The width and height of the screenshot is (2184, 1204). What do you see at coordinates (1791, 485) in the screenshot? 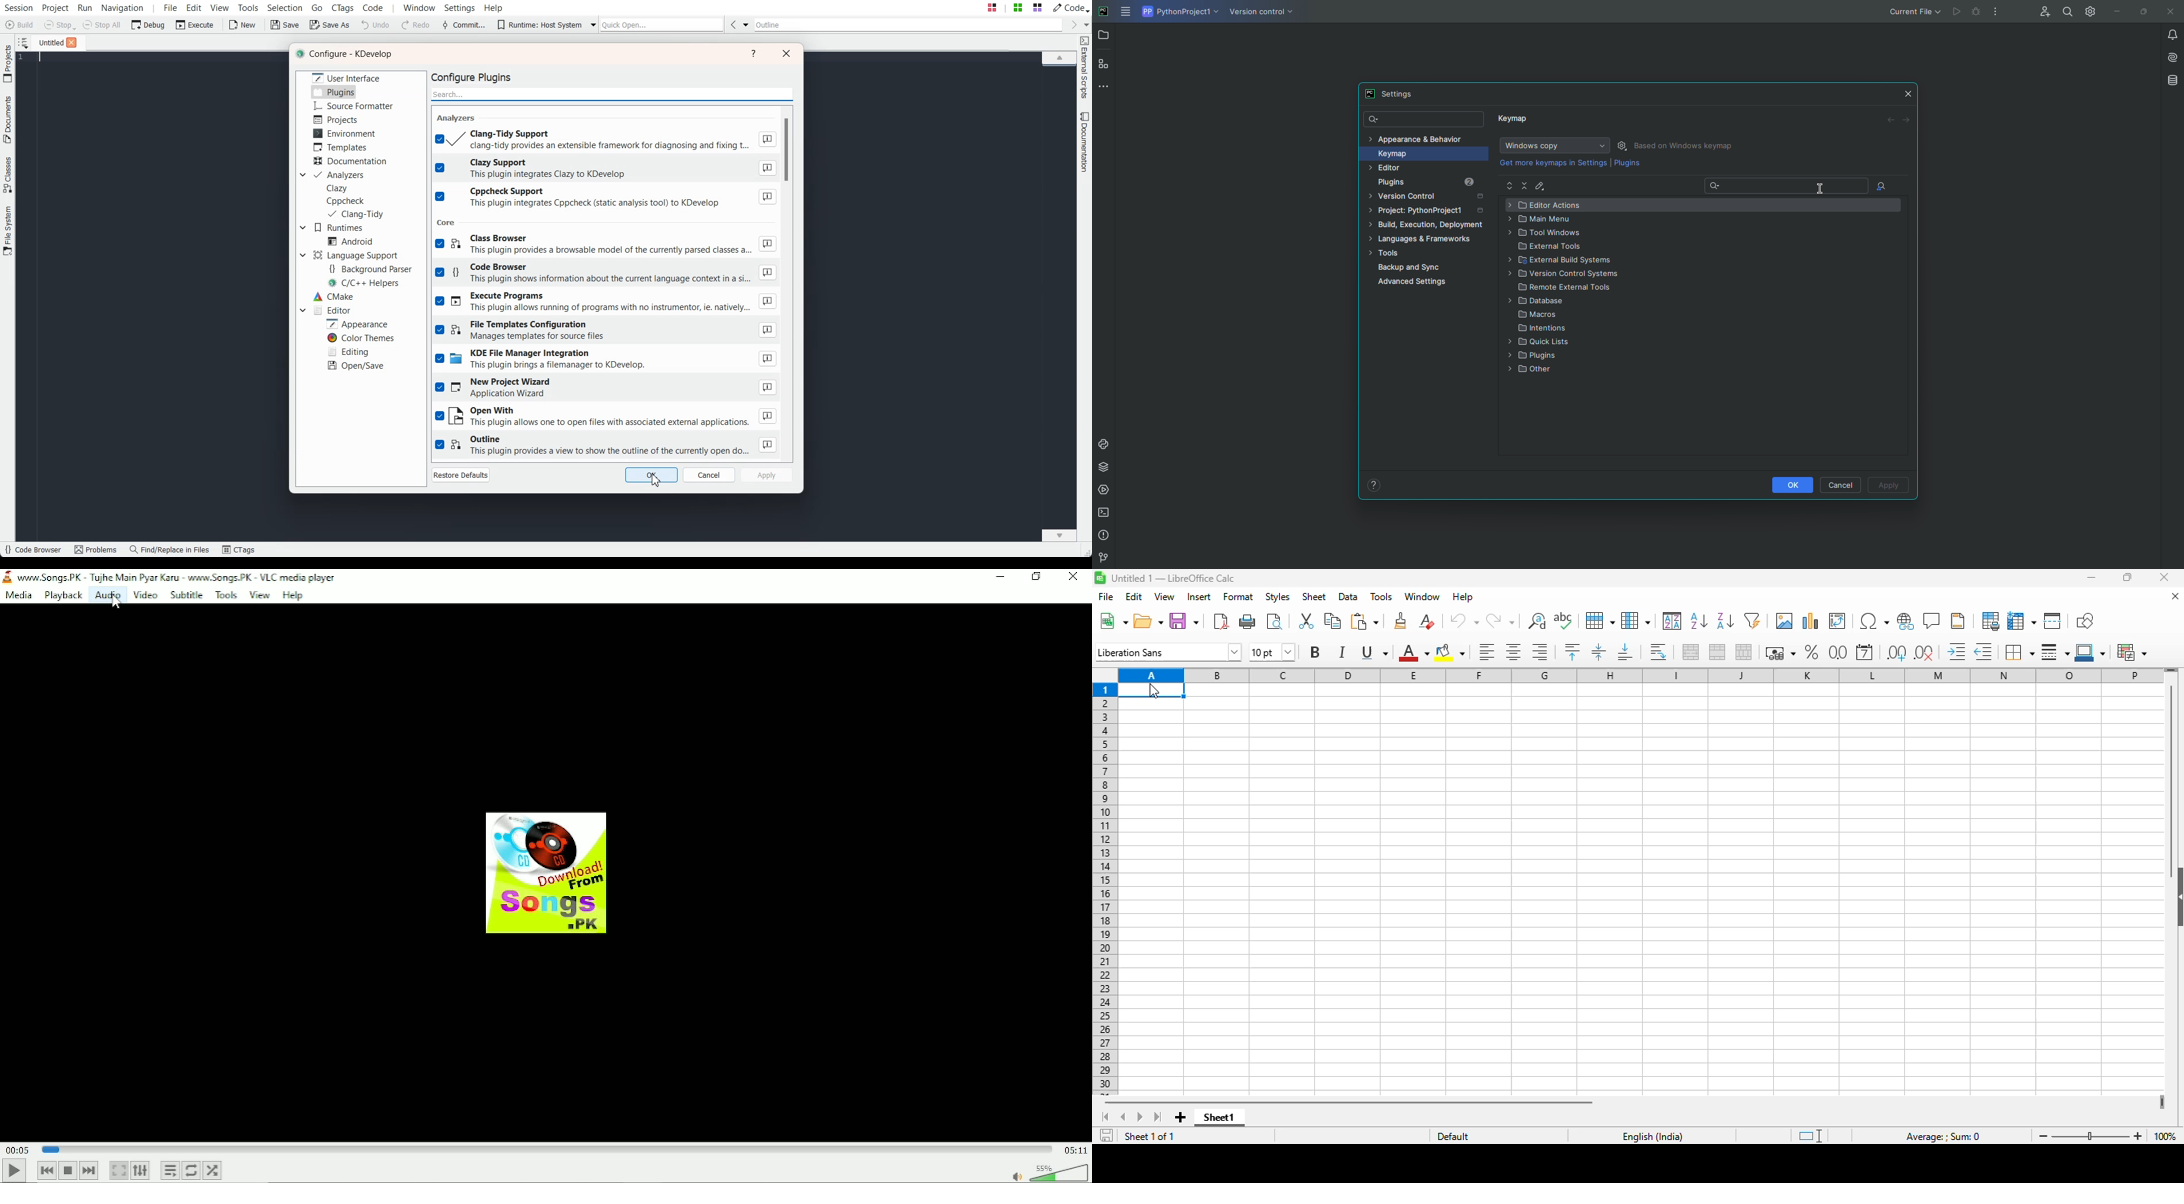
I see `OK` at bounding box center [1791, 485].